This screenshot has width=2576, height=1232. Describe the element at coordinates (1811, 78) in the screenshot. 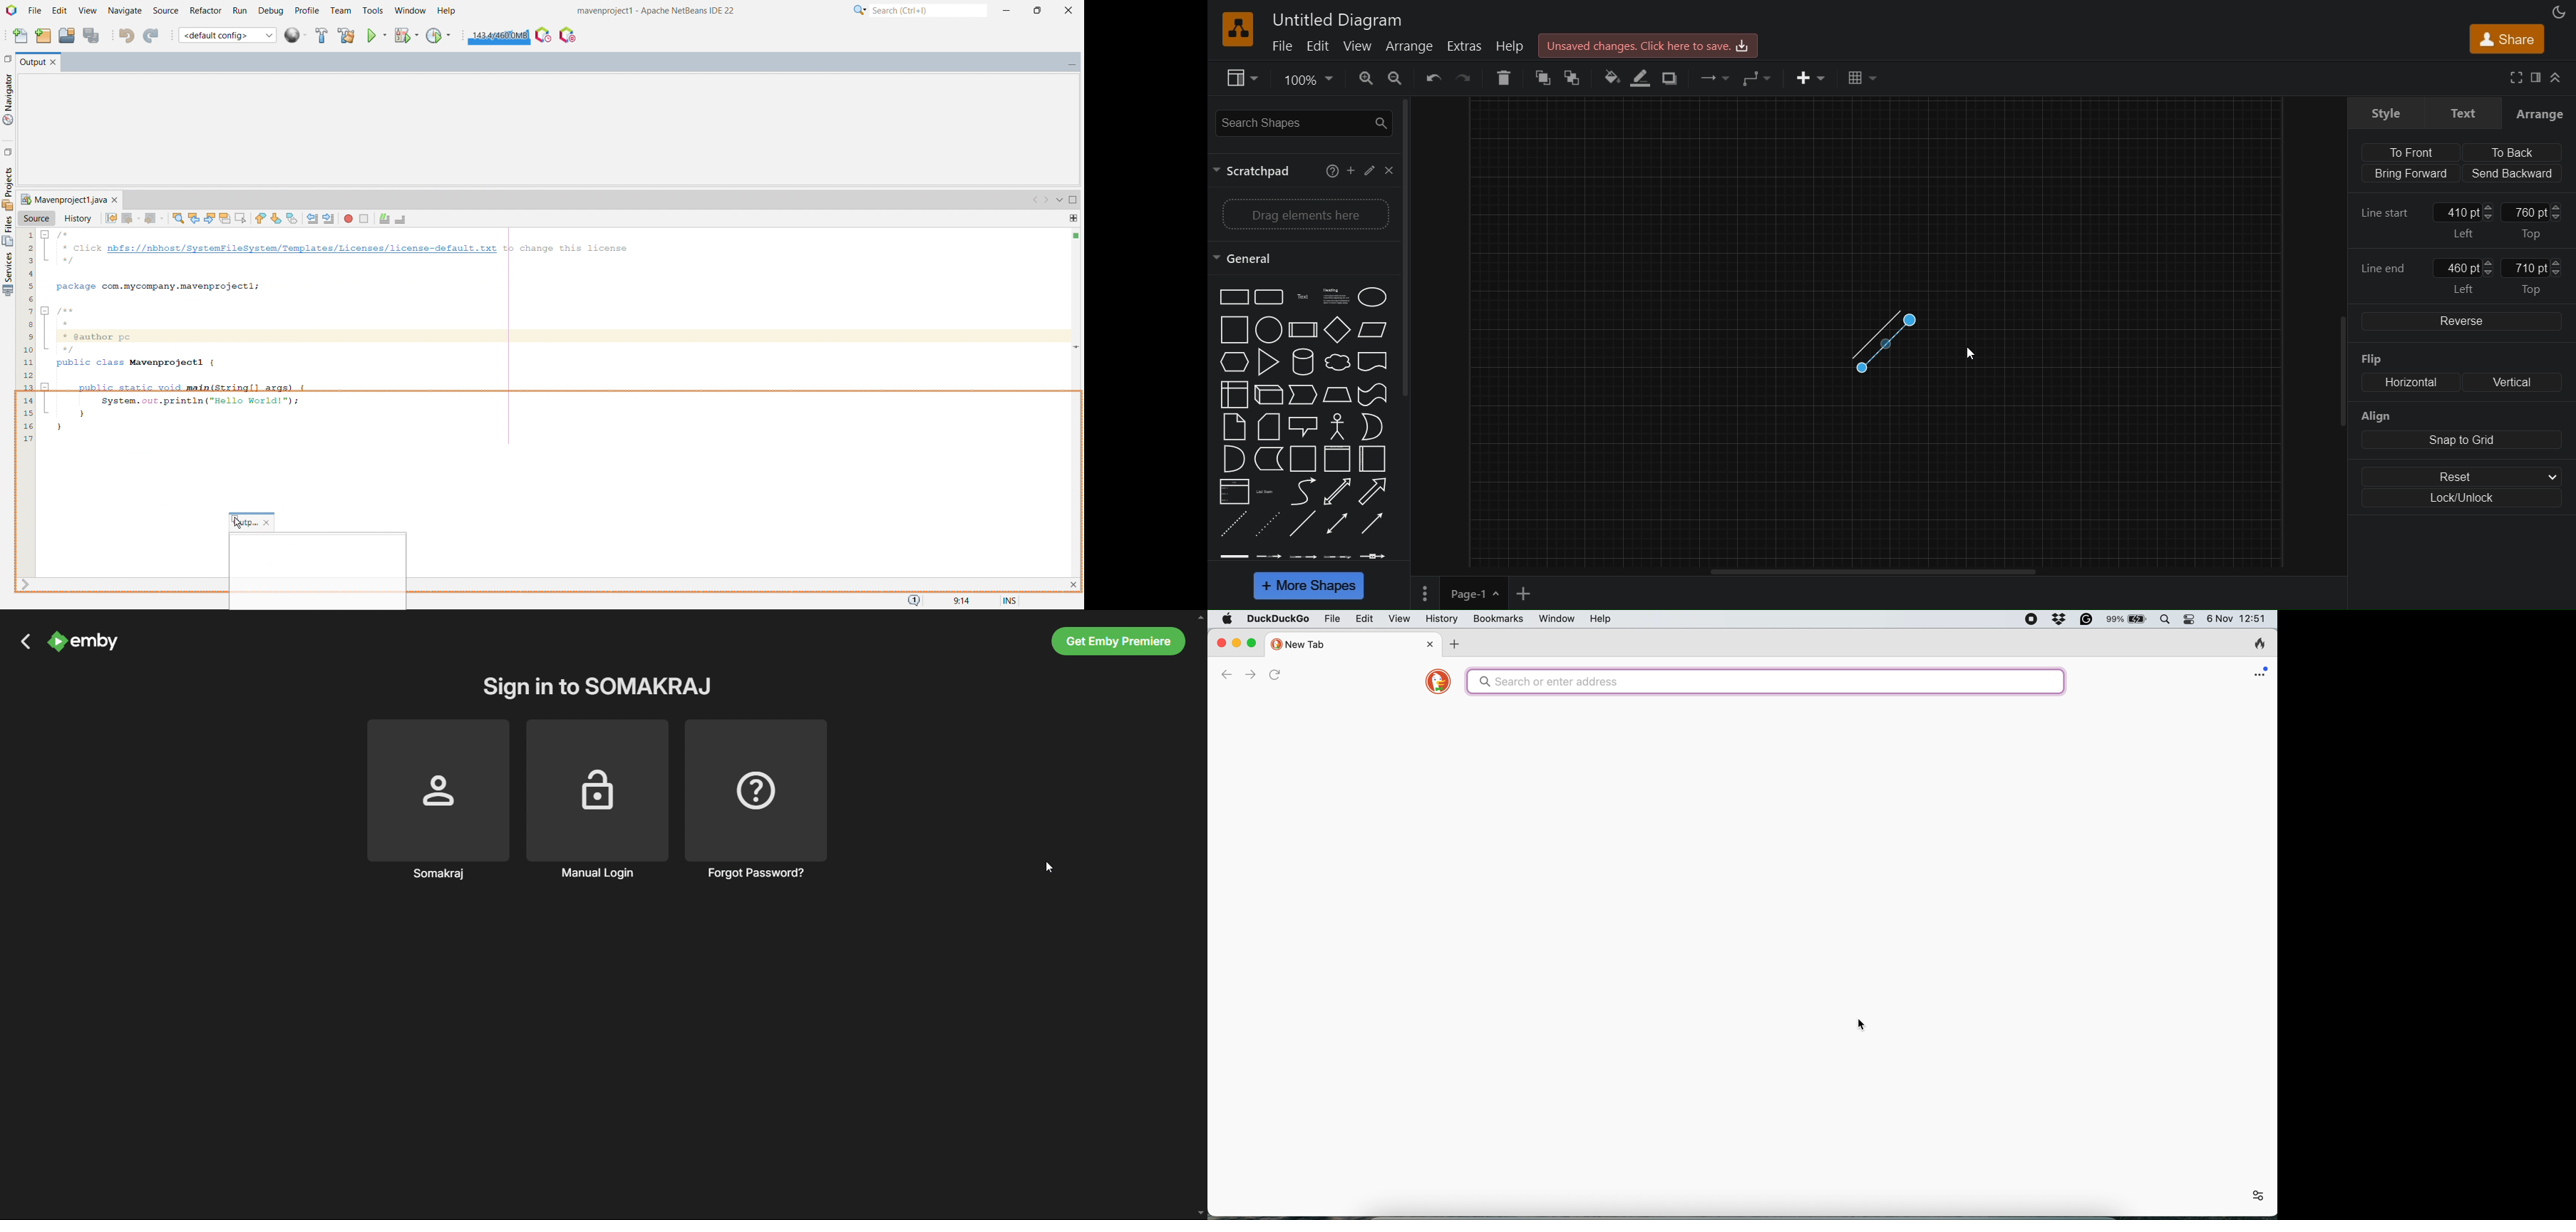

I see `insert` at that location.